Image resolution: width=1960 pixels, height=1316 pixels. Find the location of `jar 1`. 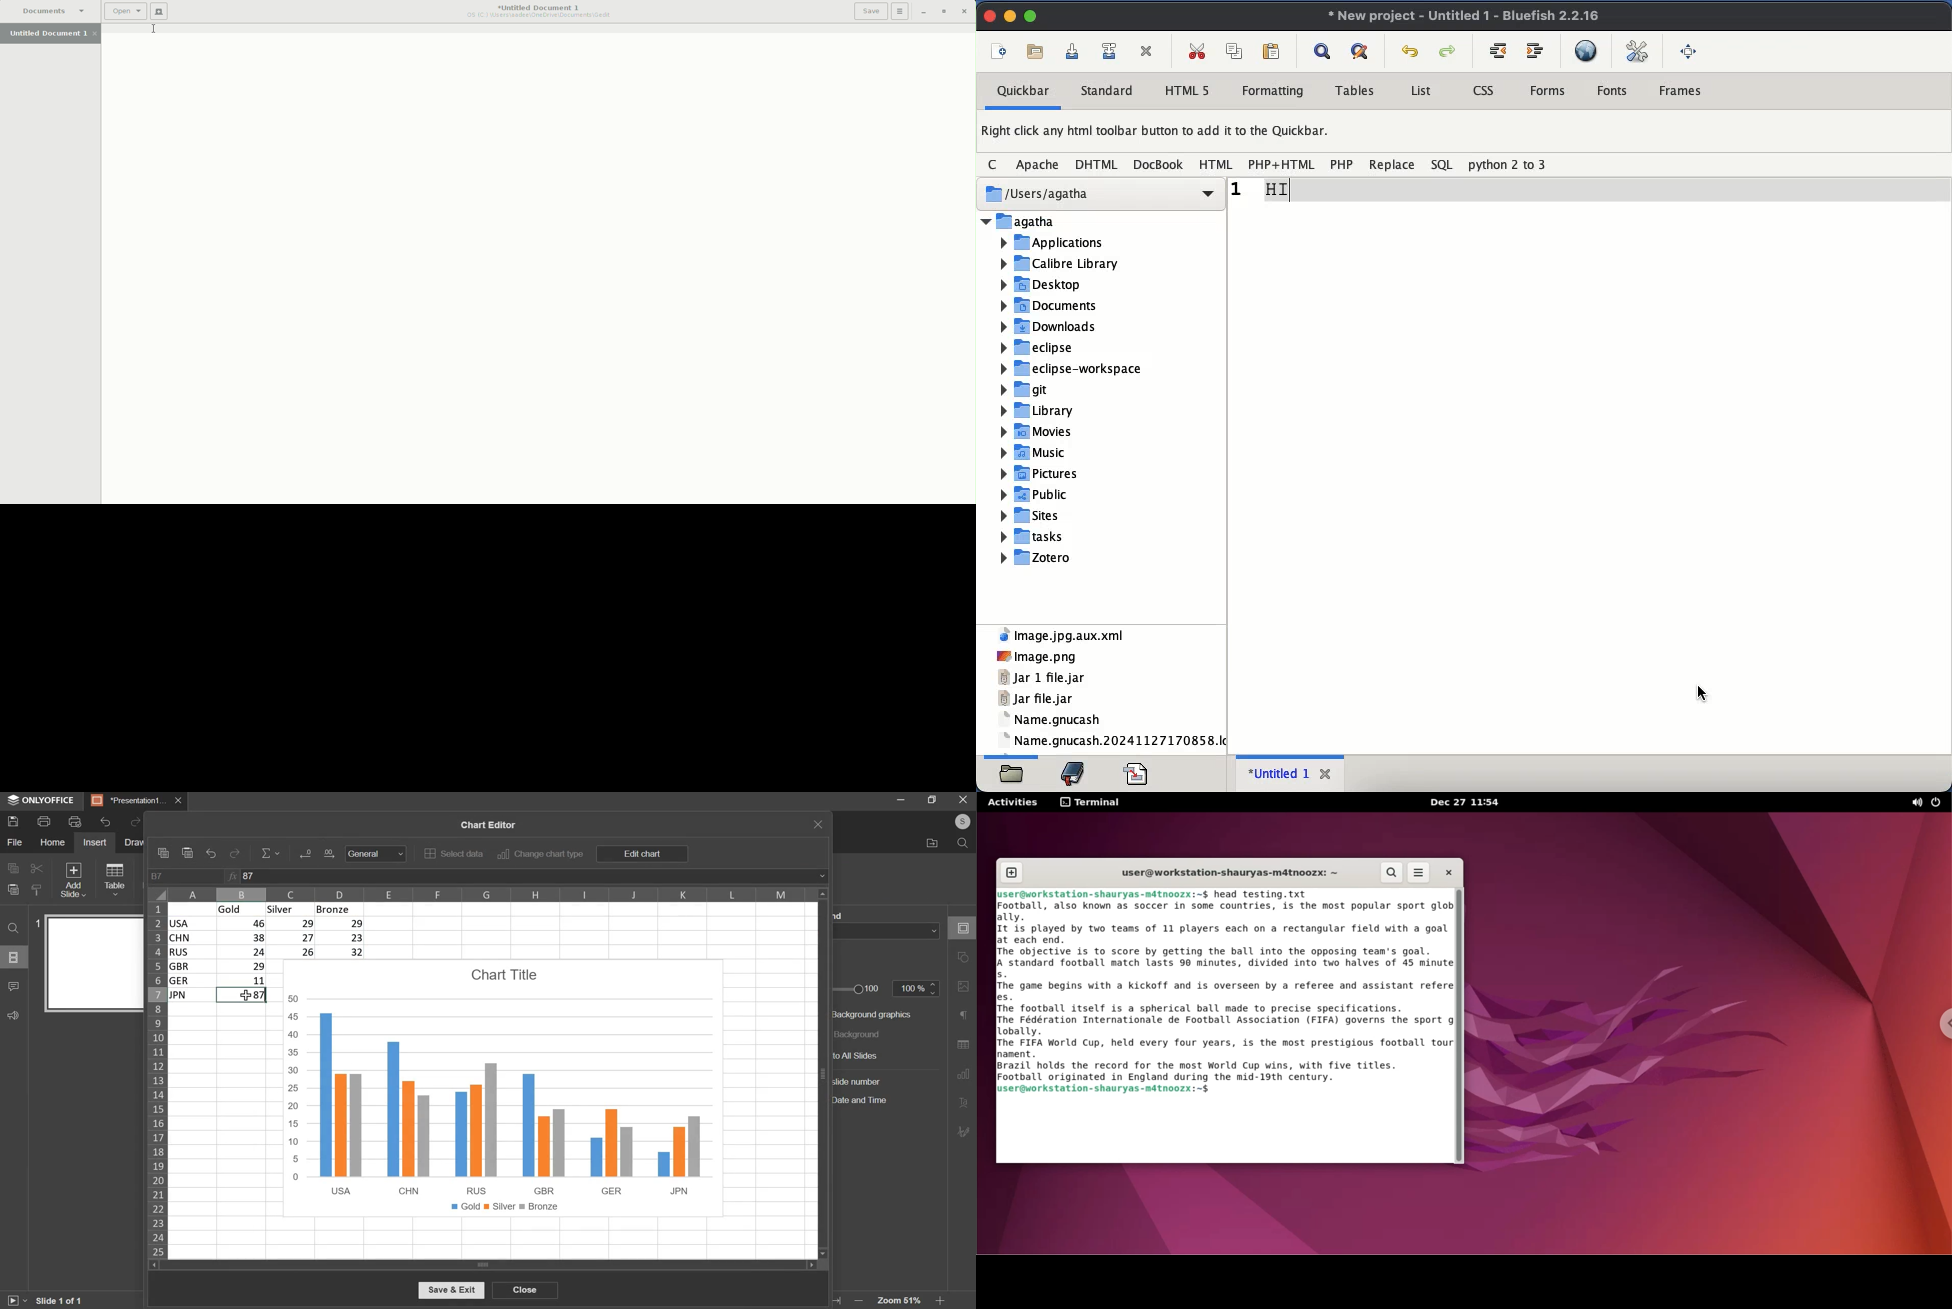

jar 1 is located at coordinates (1041, 679).